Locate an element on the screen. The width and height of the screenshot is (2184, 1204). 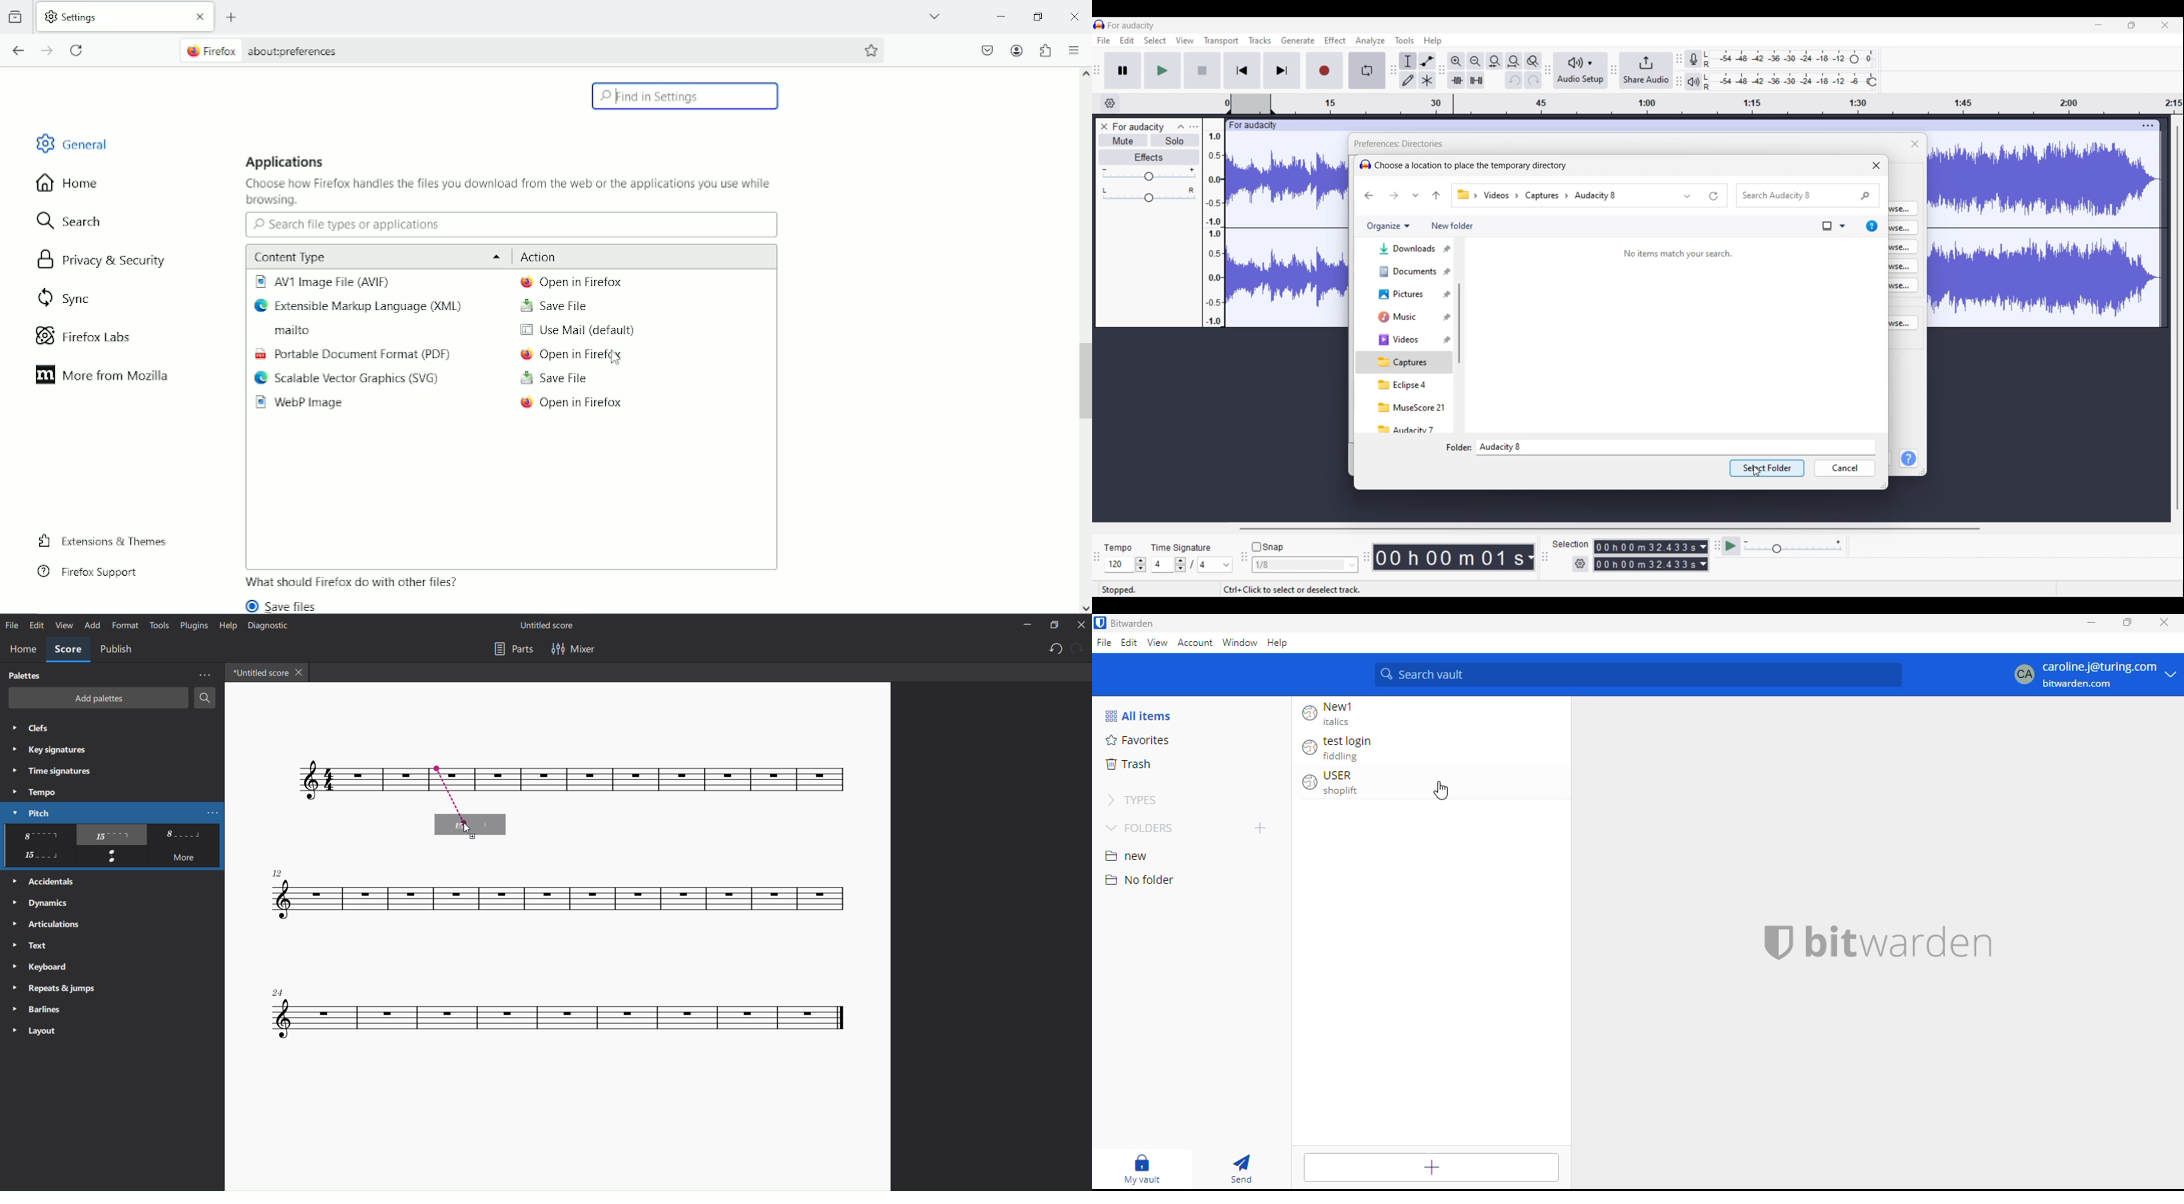
AV1 Image File is located at coordinates (326, 282).